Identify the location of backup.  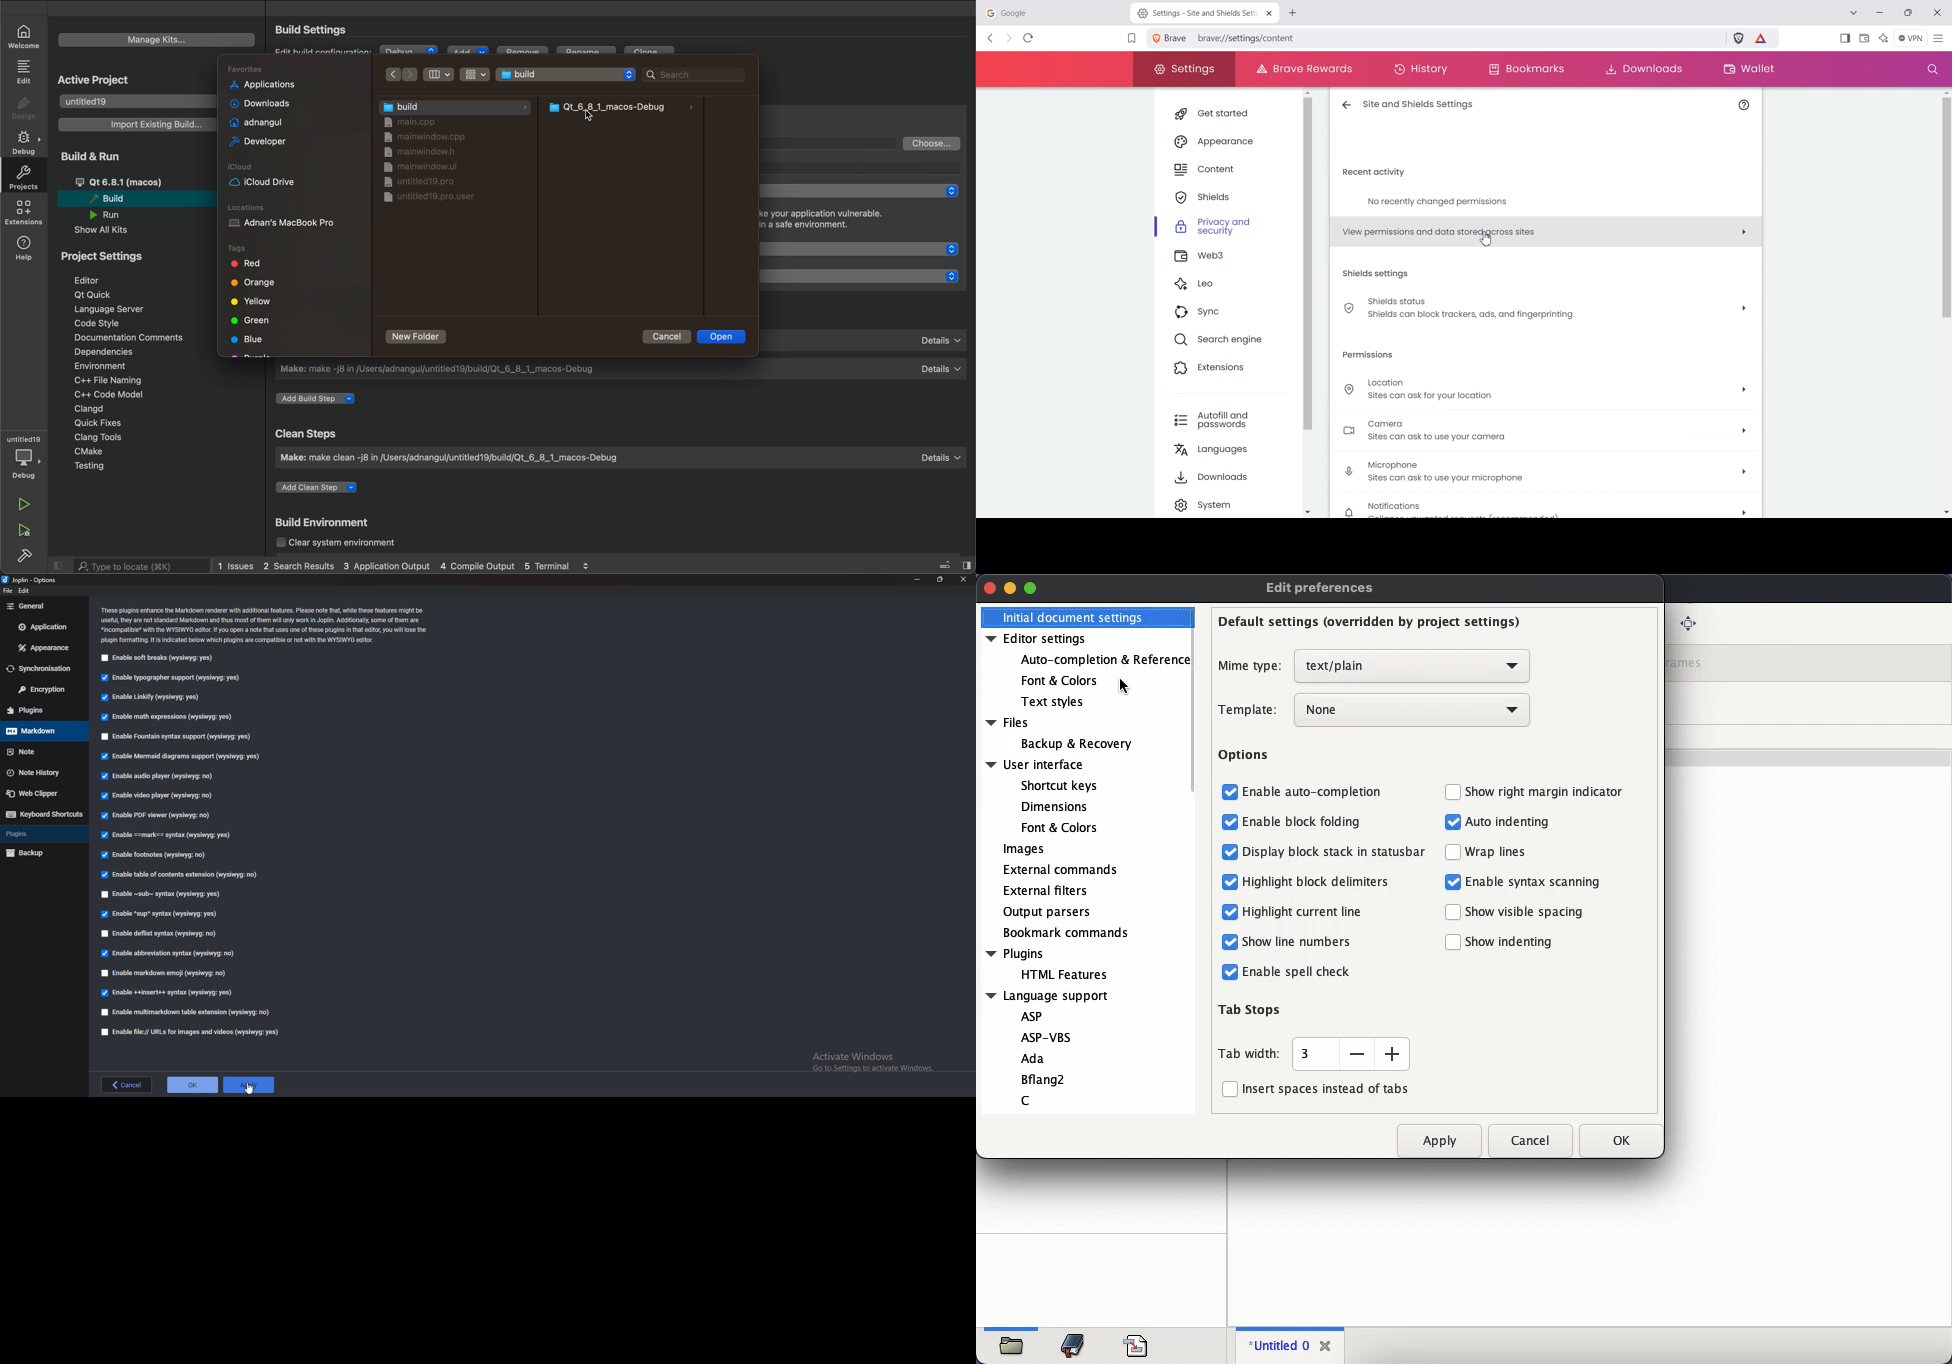
(43, 853).